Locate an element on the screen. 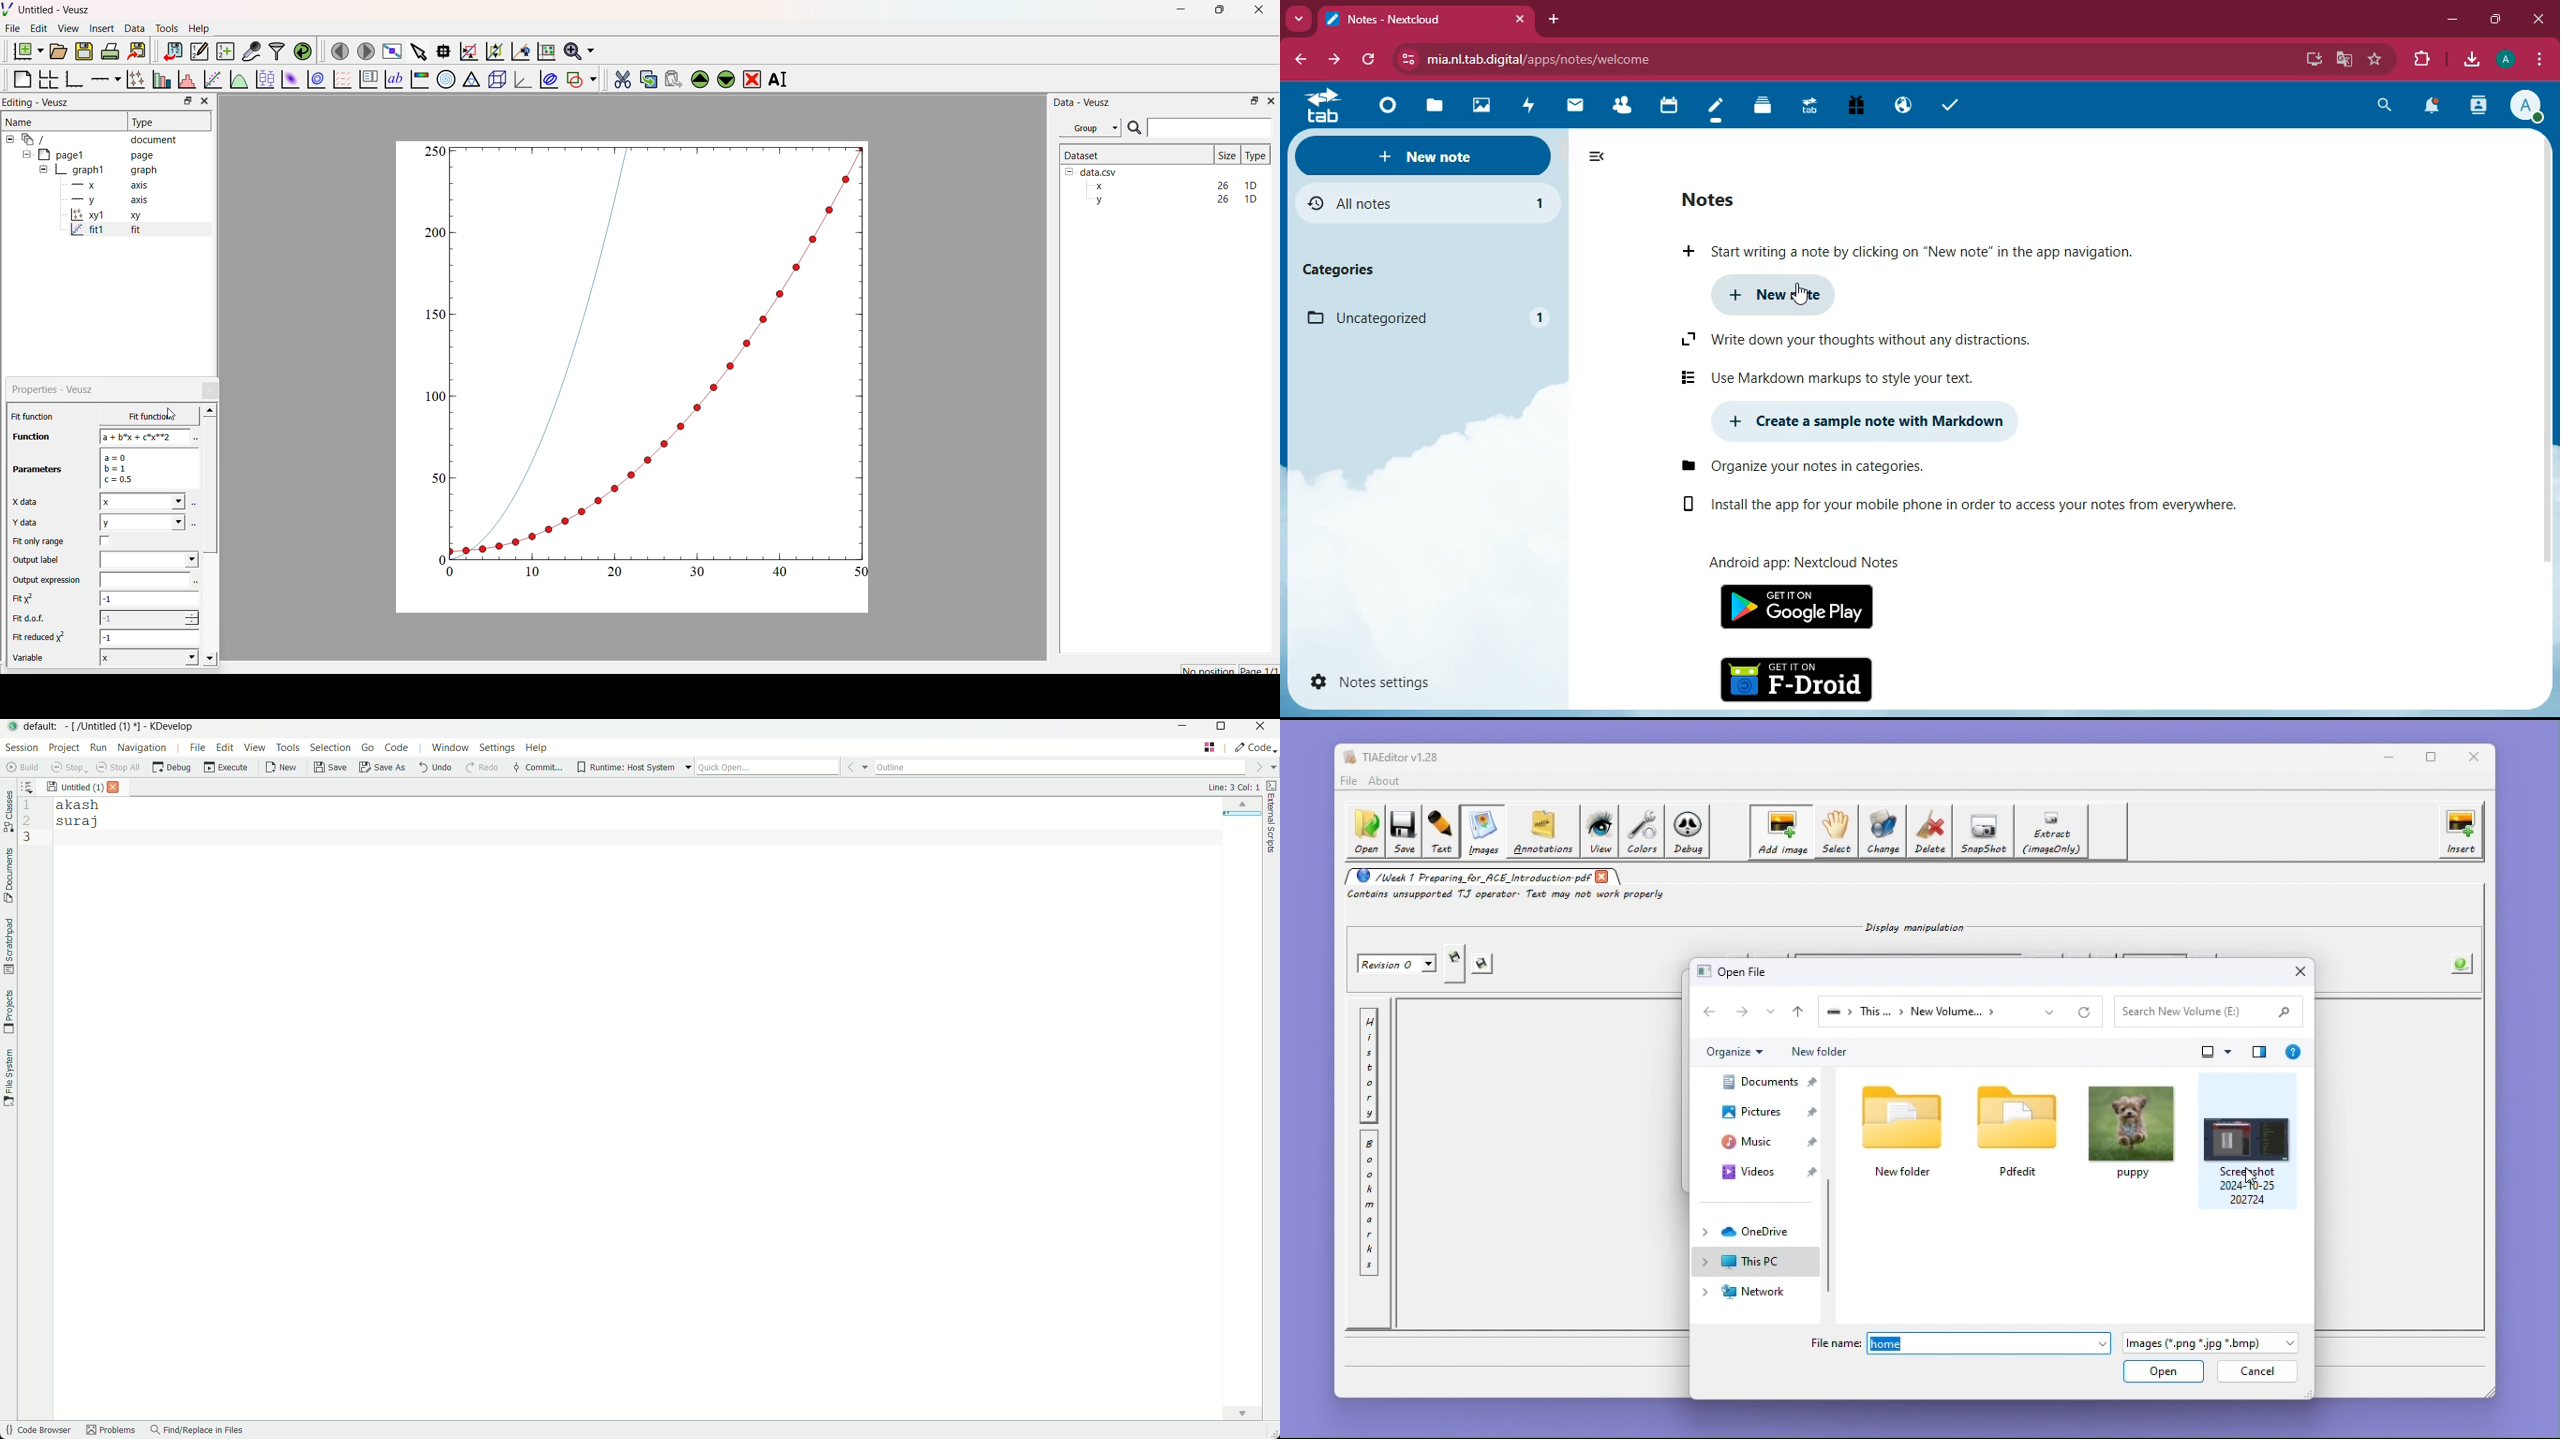 Image resolution: width=2576 pixels, height=1456 pixels. public is located at coordinates (1904, 107).